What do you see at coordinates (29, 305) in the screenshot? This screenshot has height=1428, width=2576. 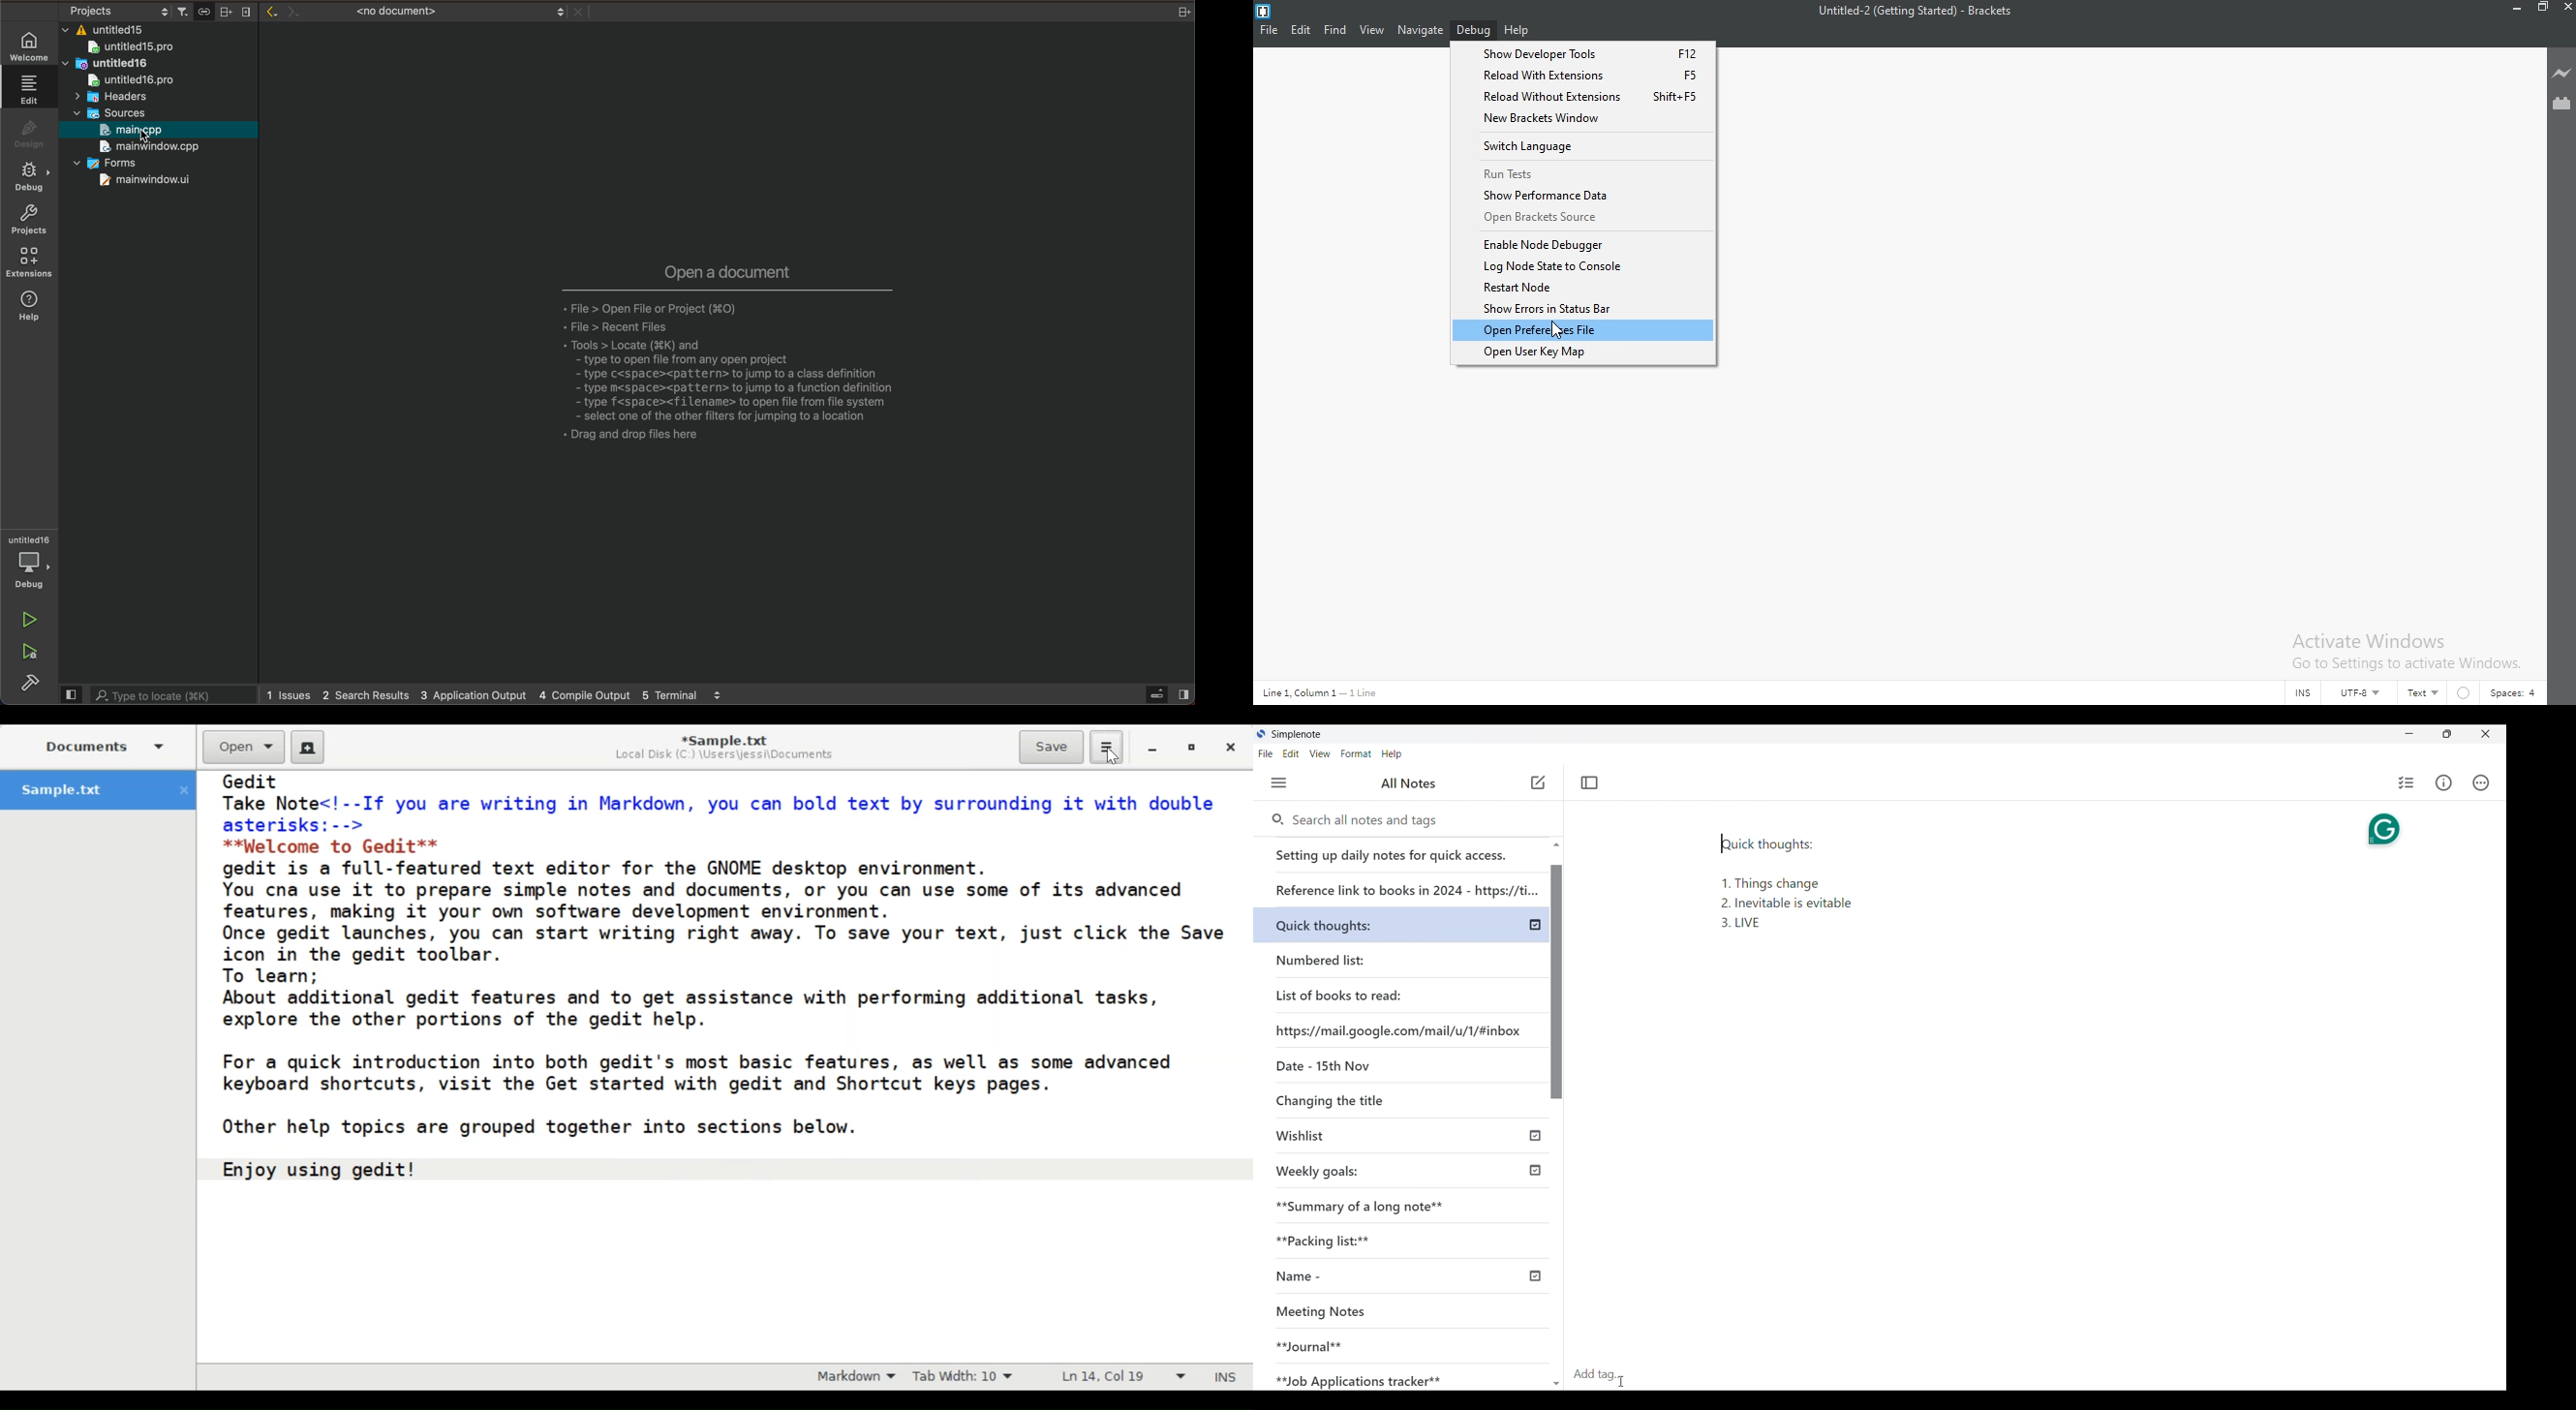 I see `help` at bounding box center [29, 305].